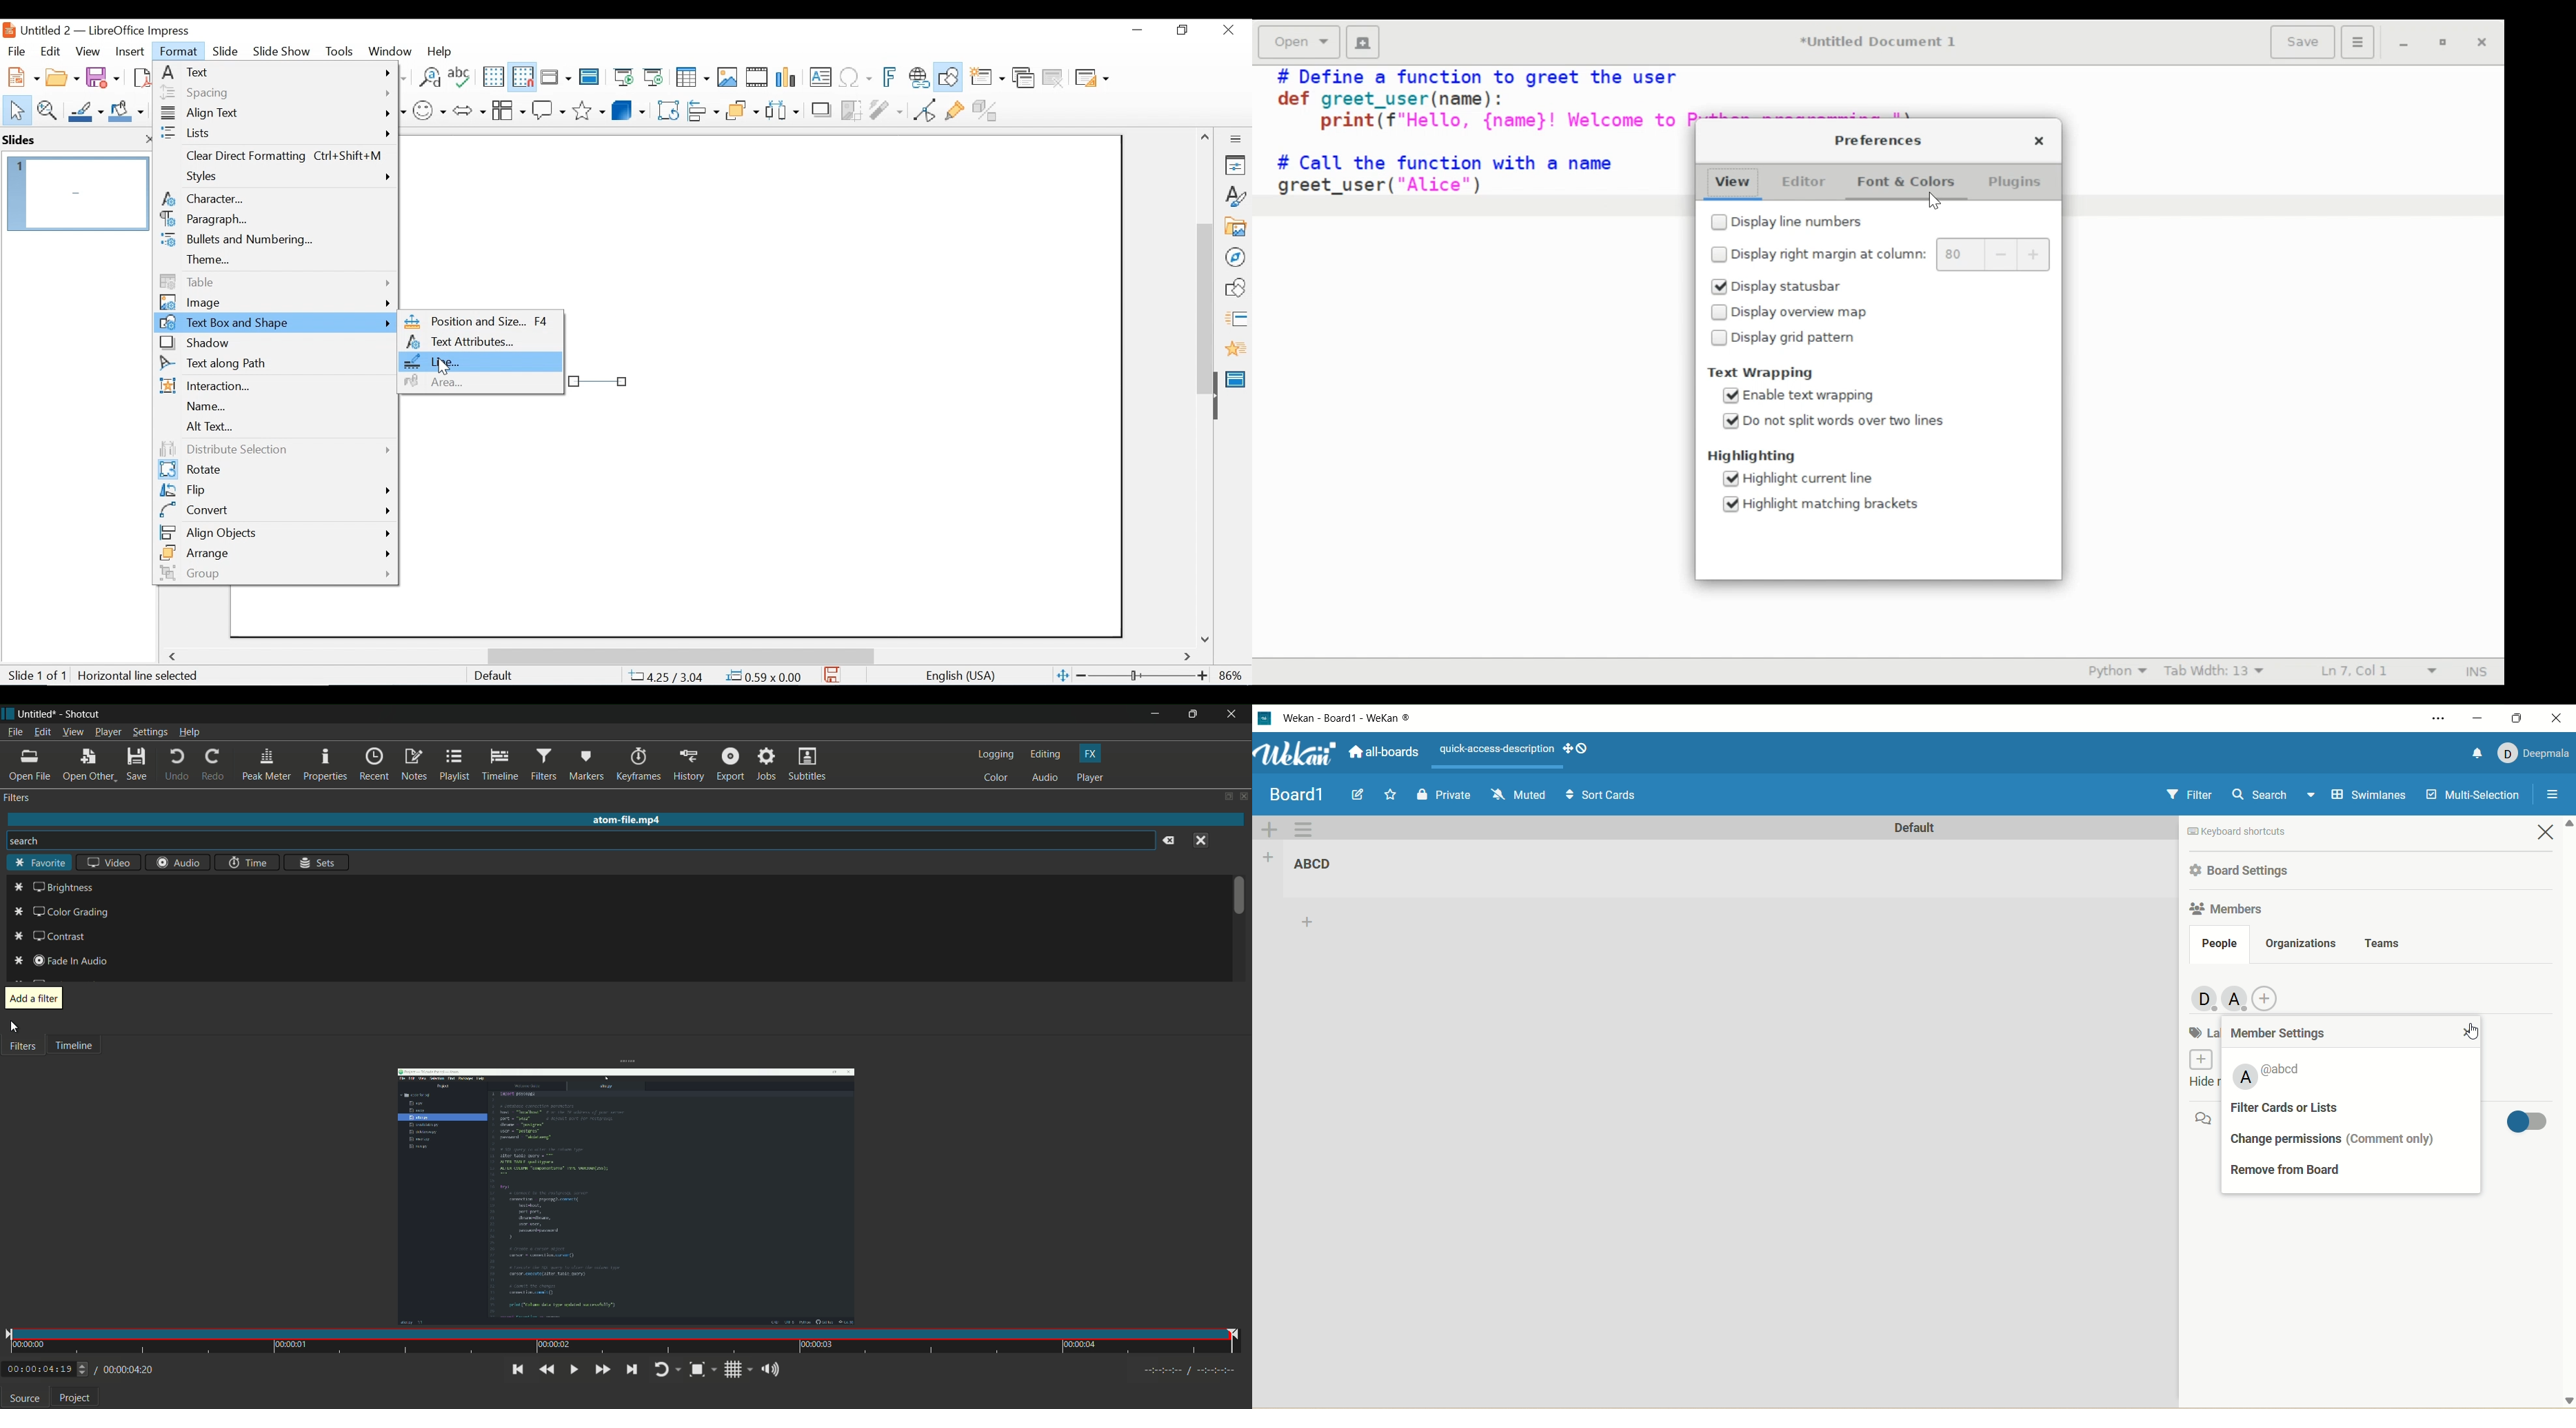 Image resolution: width=2576 pixels, height=1428 pixels. What do you see at coordinates (2550, 797) in the screenshot?
I see `close/open sidebar` at bounding box center [2550, 797].